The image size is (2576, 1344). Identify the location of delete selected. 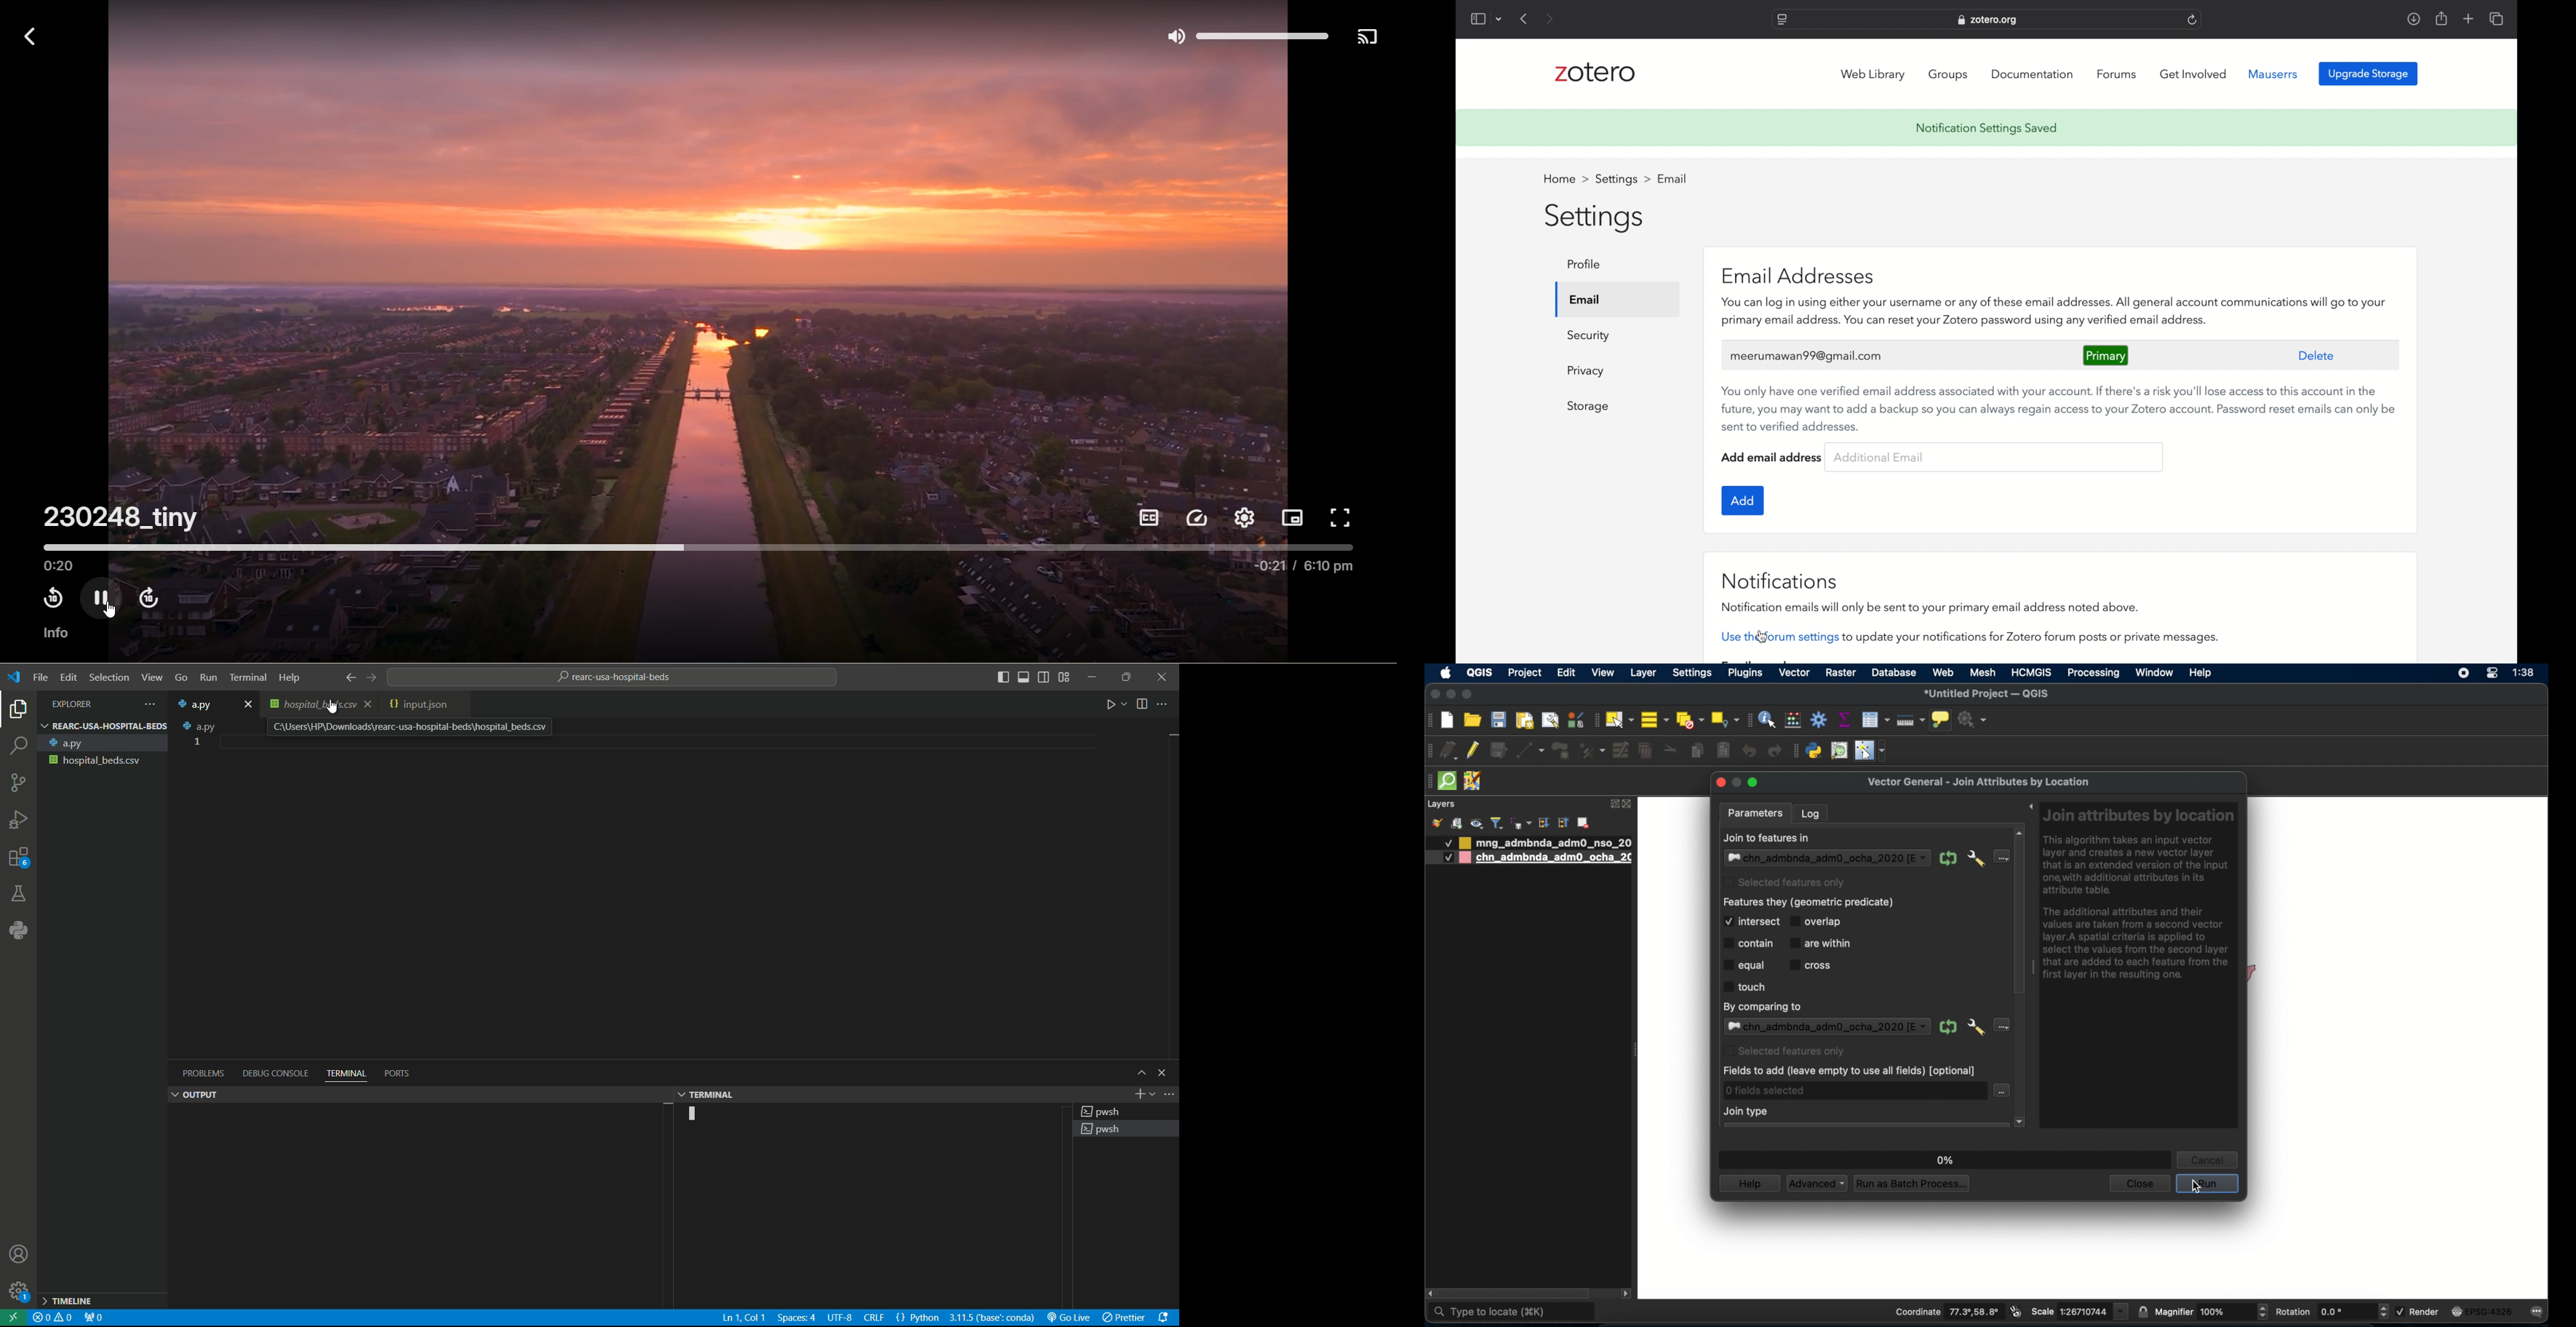
(1646, 751).